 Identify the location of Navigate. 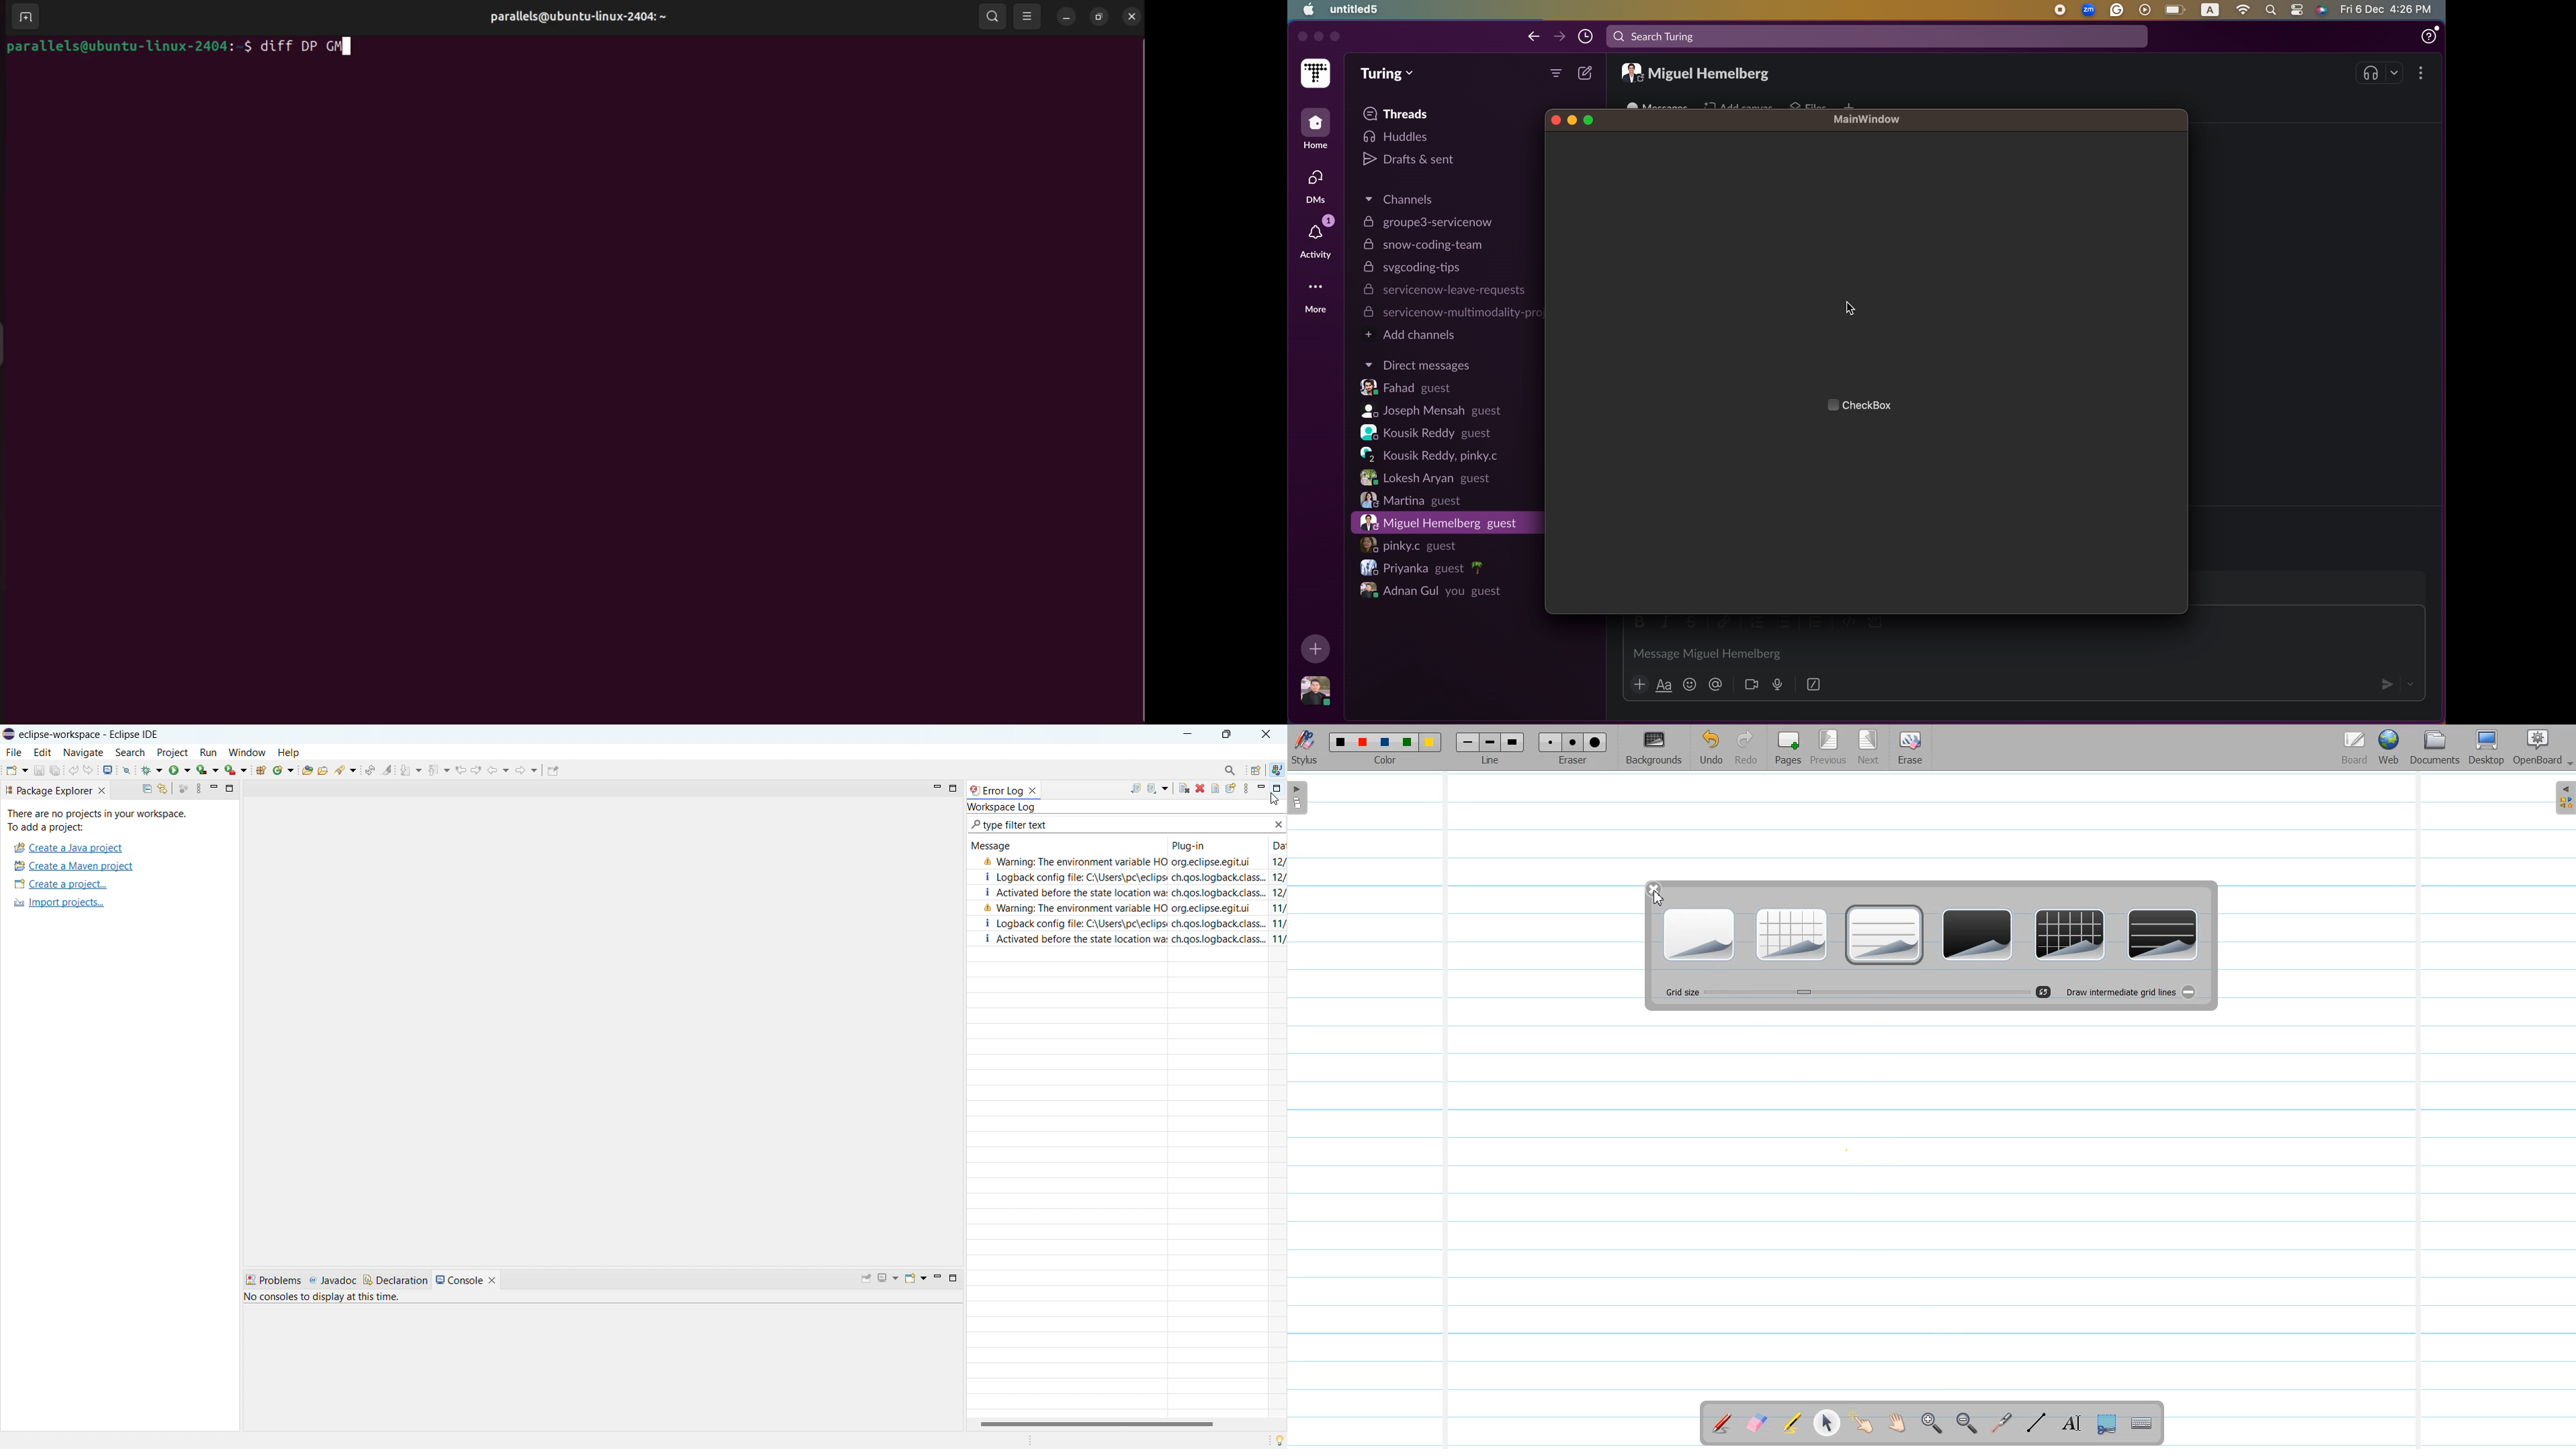
(83, 751).